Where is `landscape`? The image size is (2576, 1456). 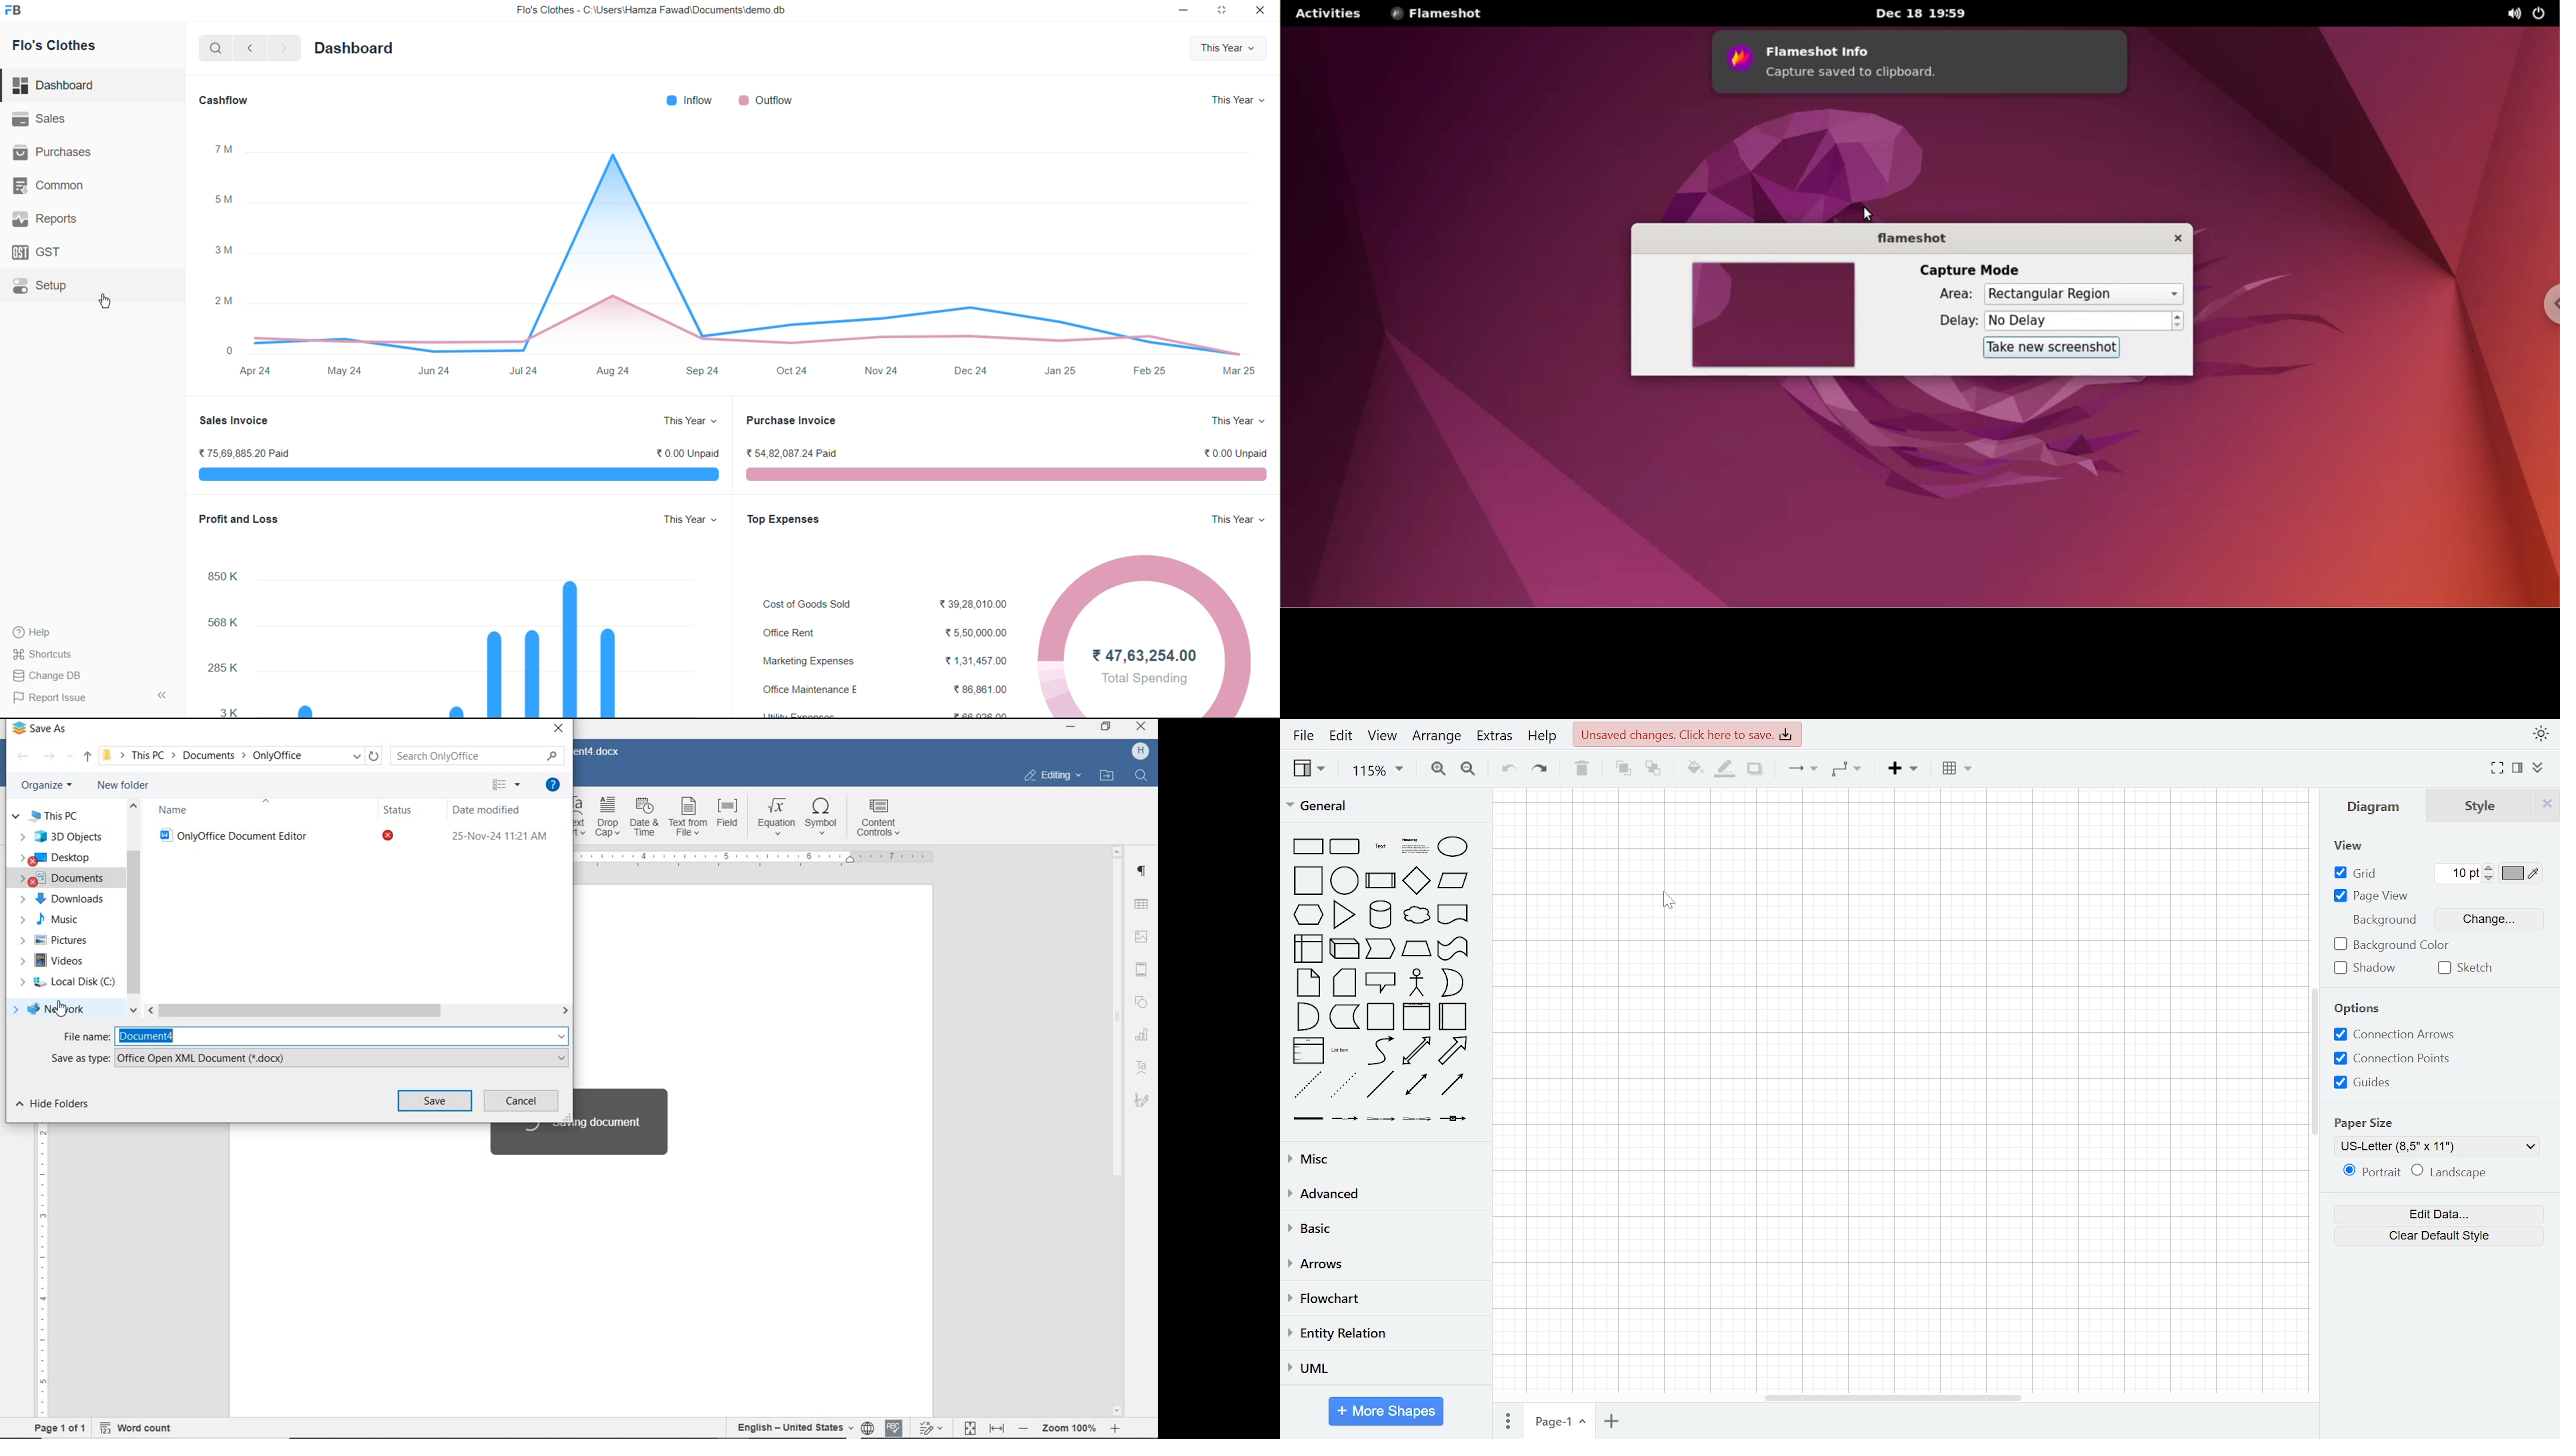 landscape is located at coordinates (2452, 1172).